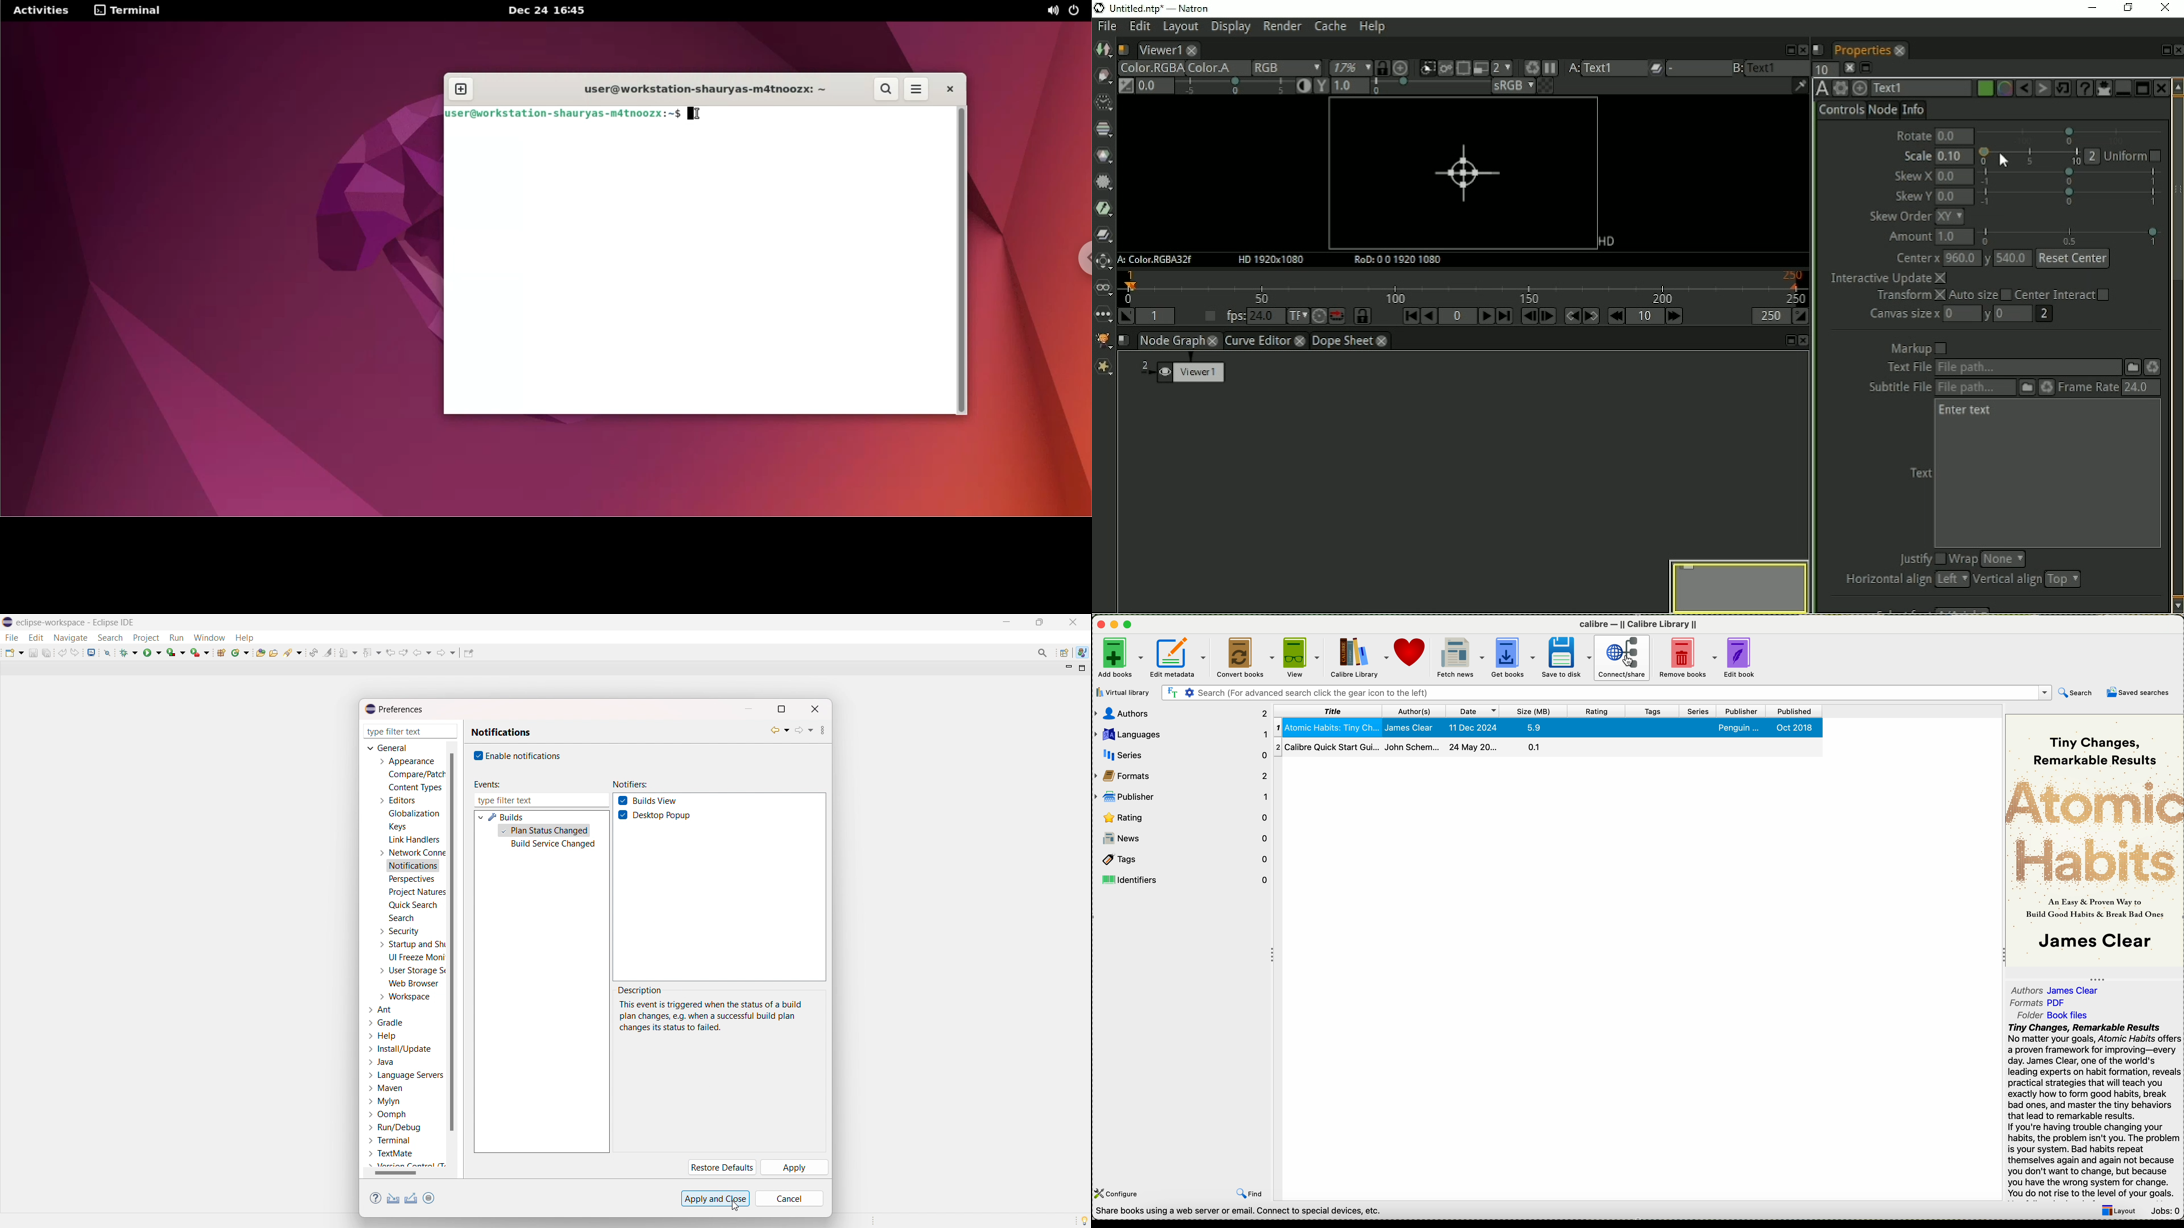 The image size is (2184, 1232). What do you see at coordinates (1183, 838) in the screenshot?
I see `news` at bounding box center [1183, 838].